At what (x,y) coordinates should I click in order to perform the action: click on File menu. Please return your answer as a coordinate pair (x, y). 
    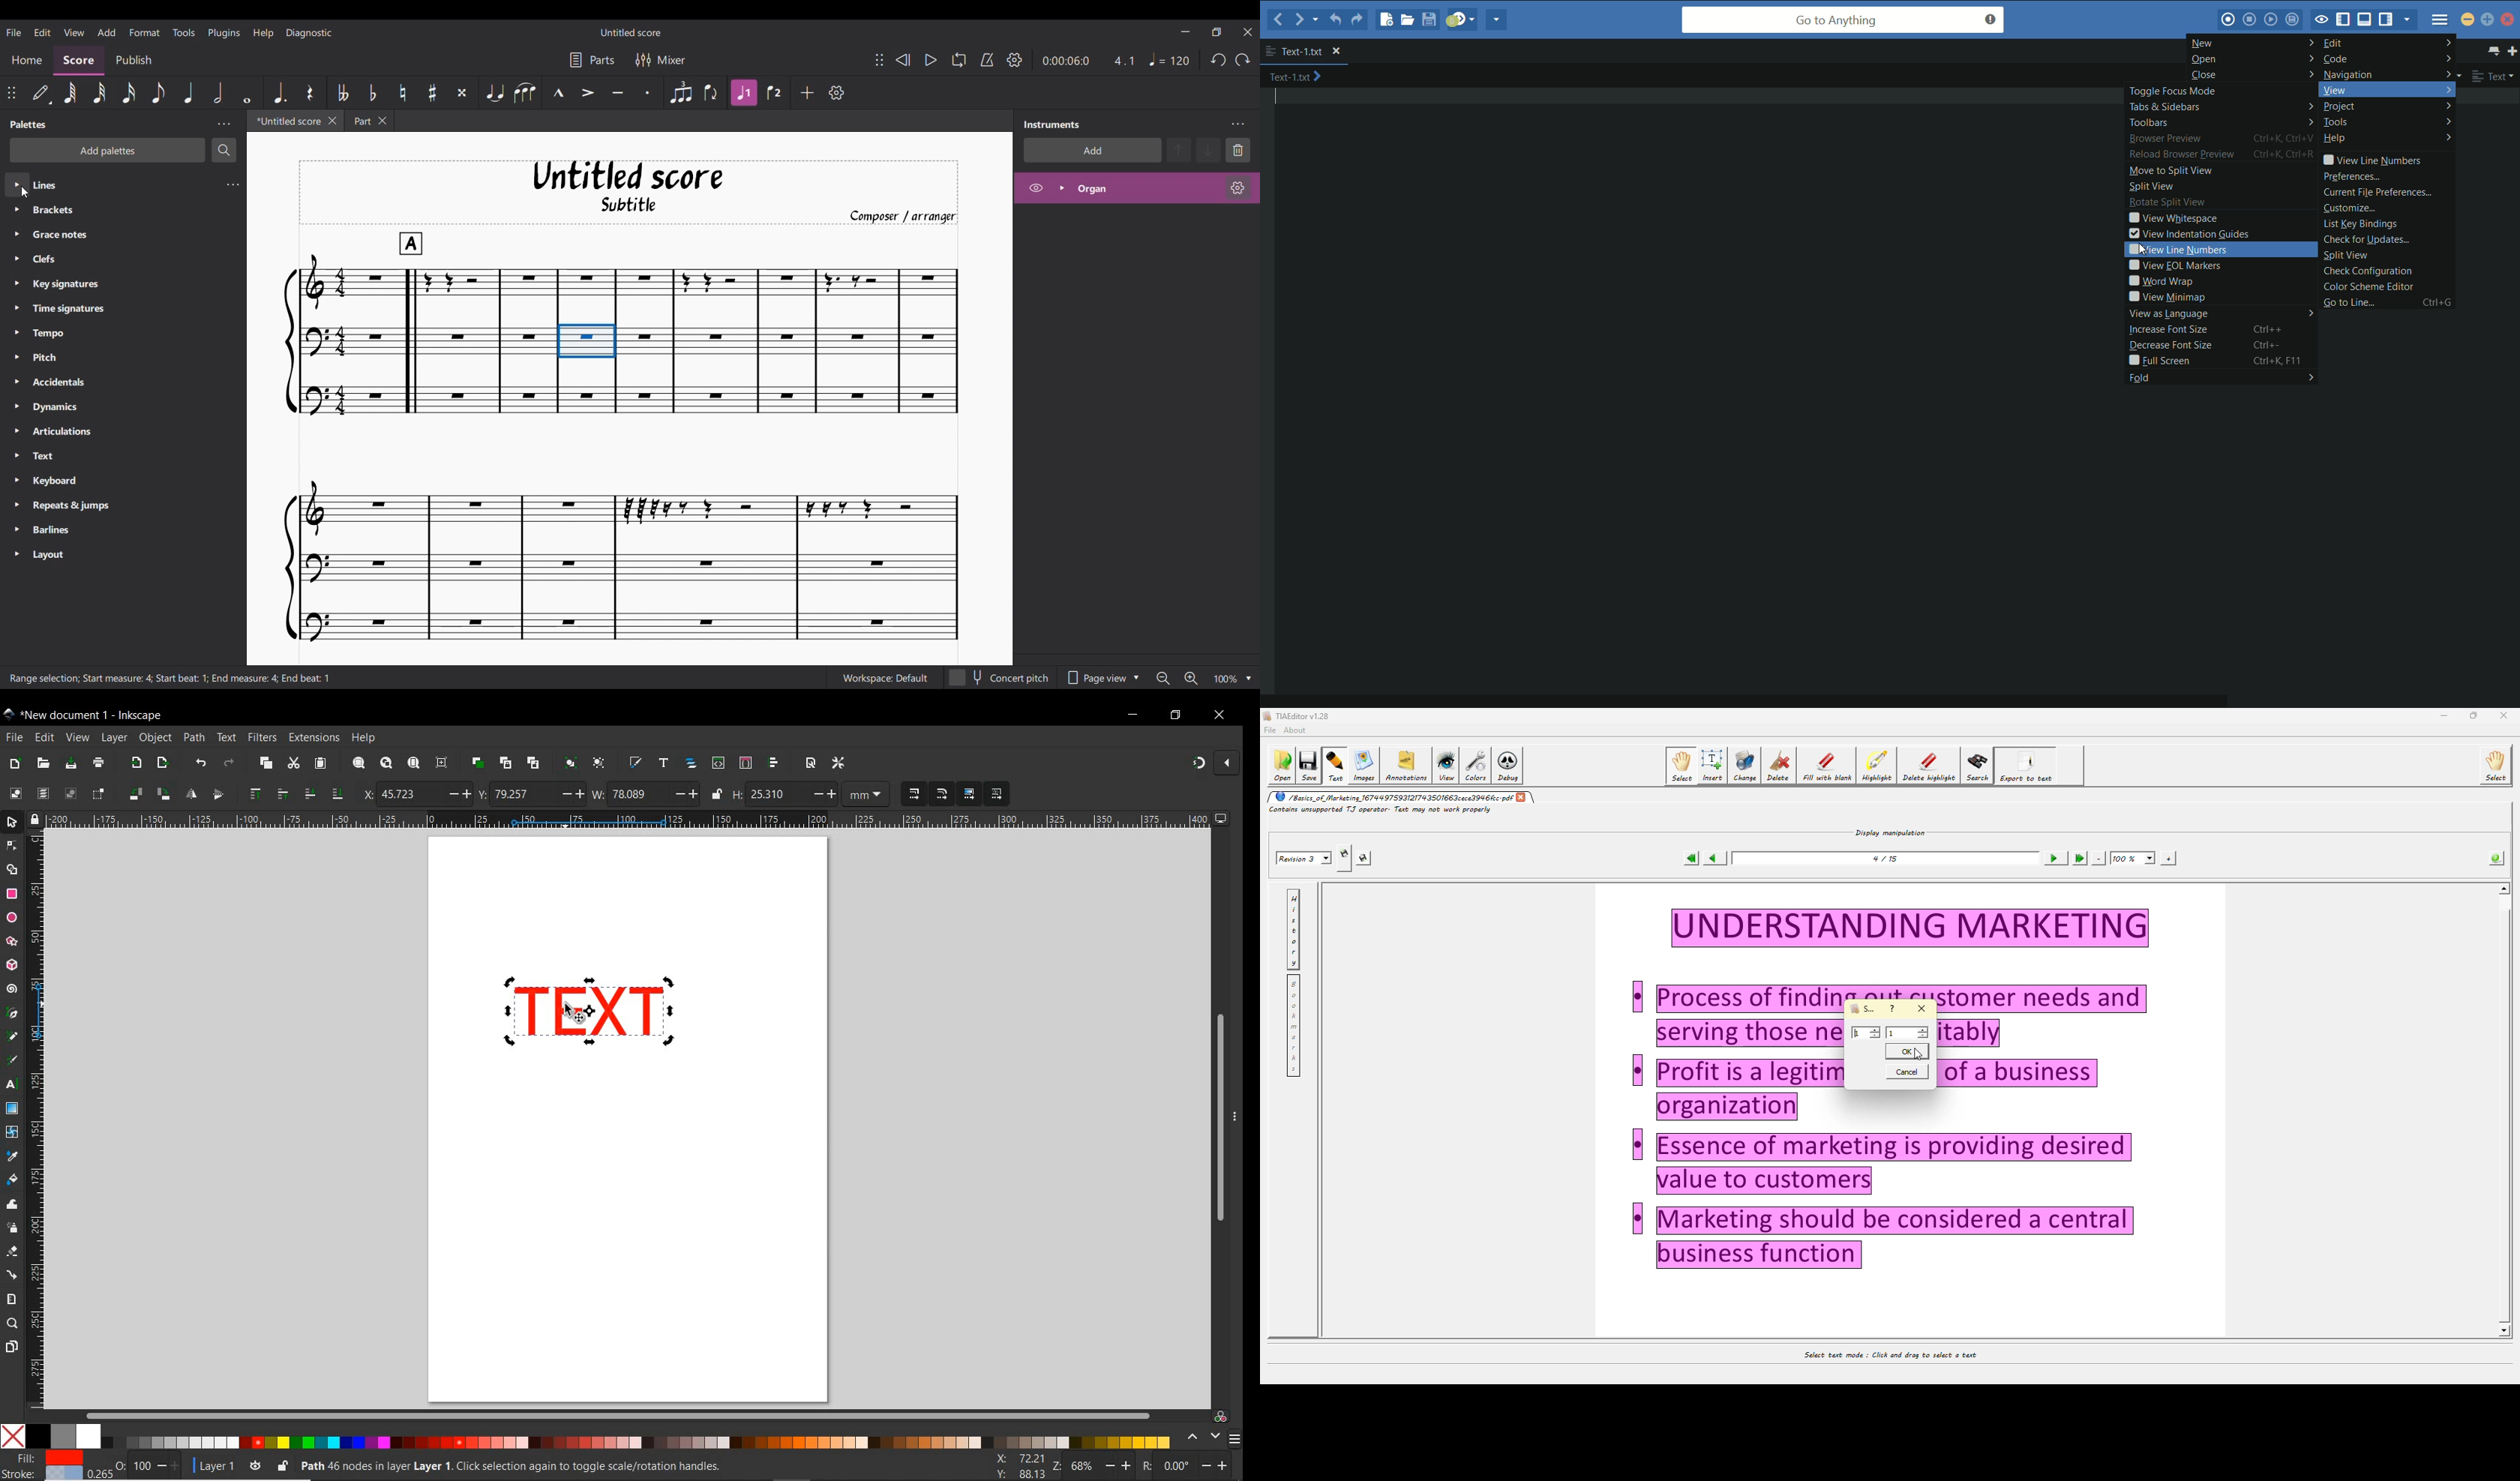
    Looking at the image, I should click on (14, 31).